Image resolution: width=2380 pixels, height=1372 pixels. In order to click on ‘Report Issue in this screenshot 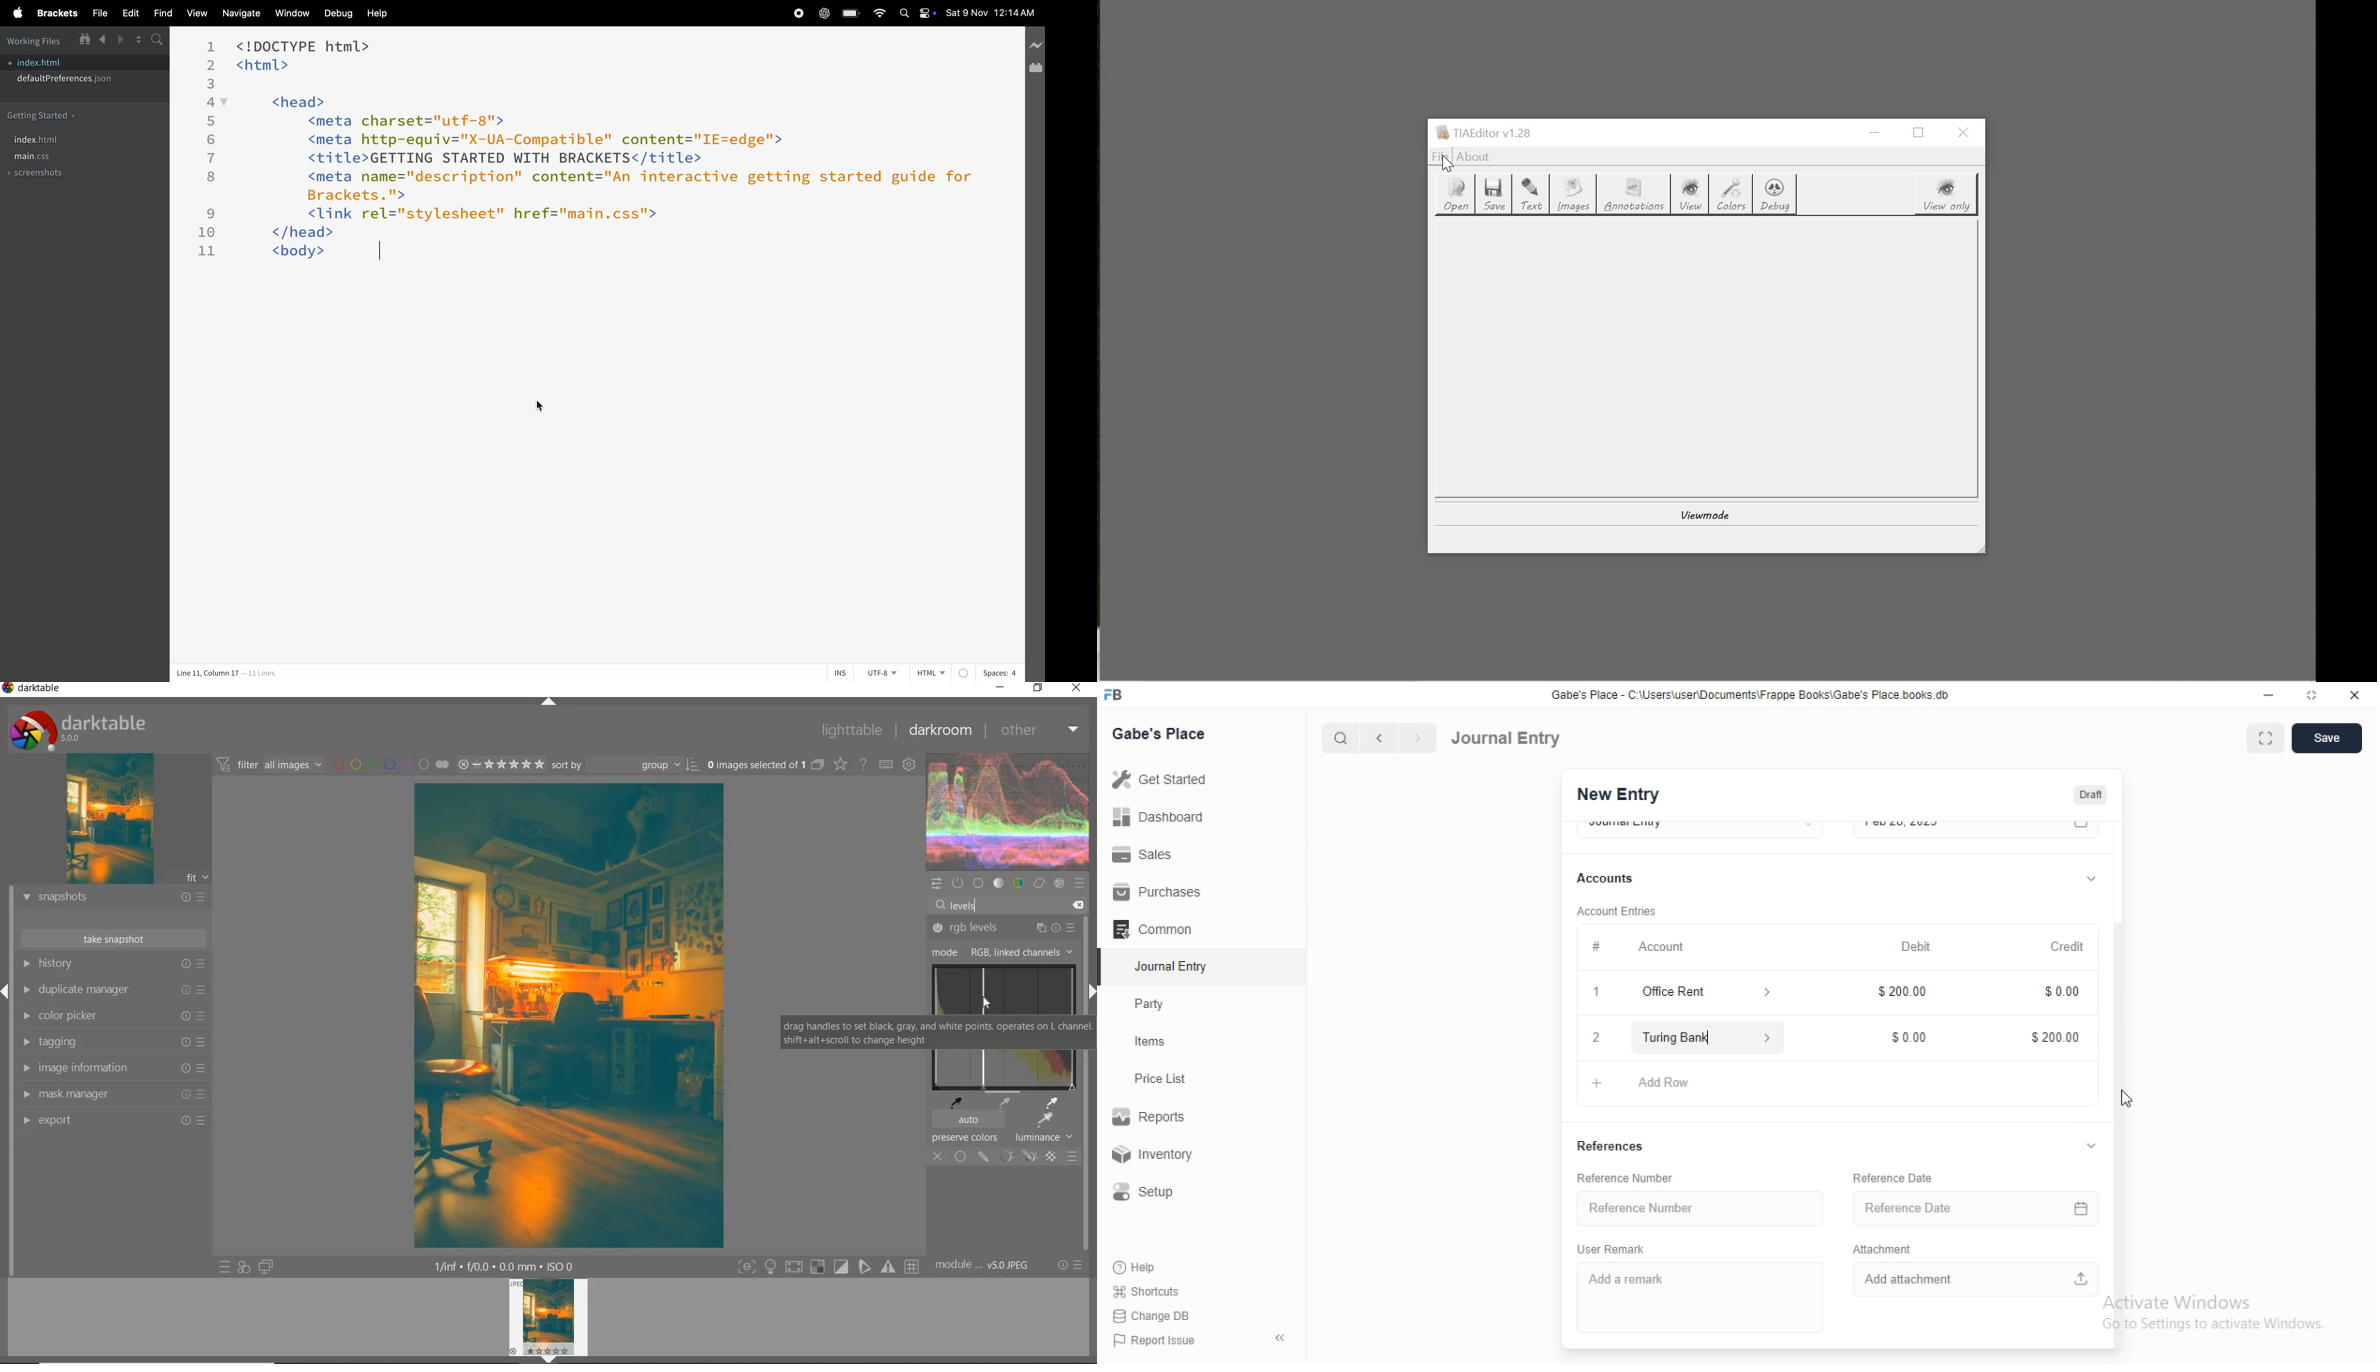, I will do `click(1152, 1340)`.